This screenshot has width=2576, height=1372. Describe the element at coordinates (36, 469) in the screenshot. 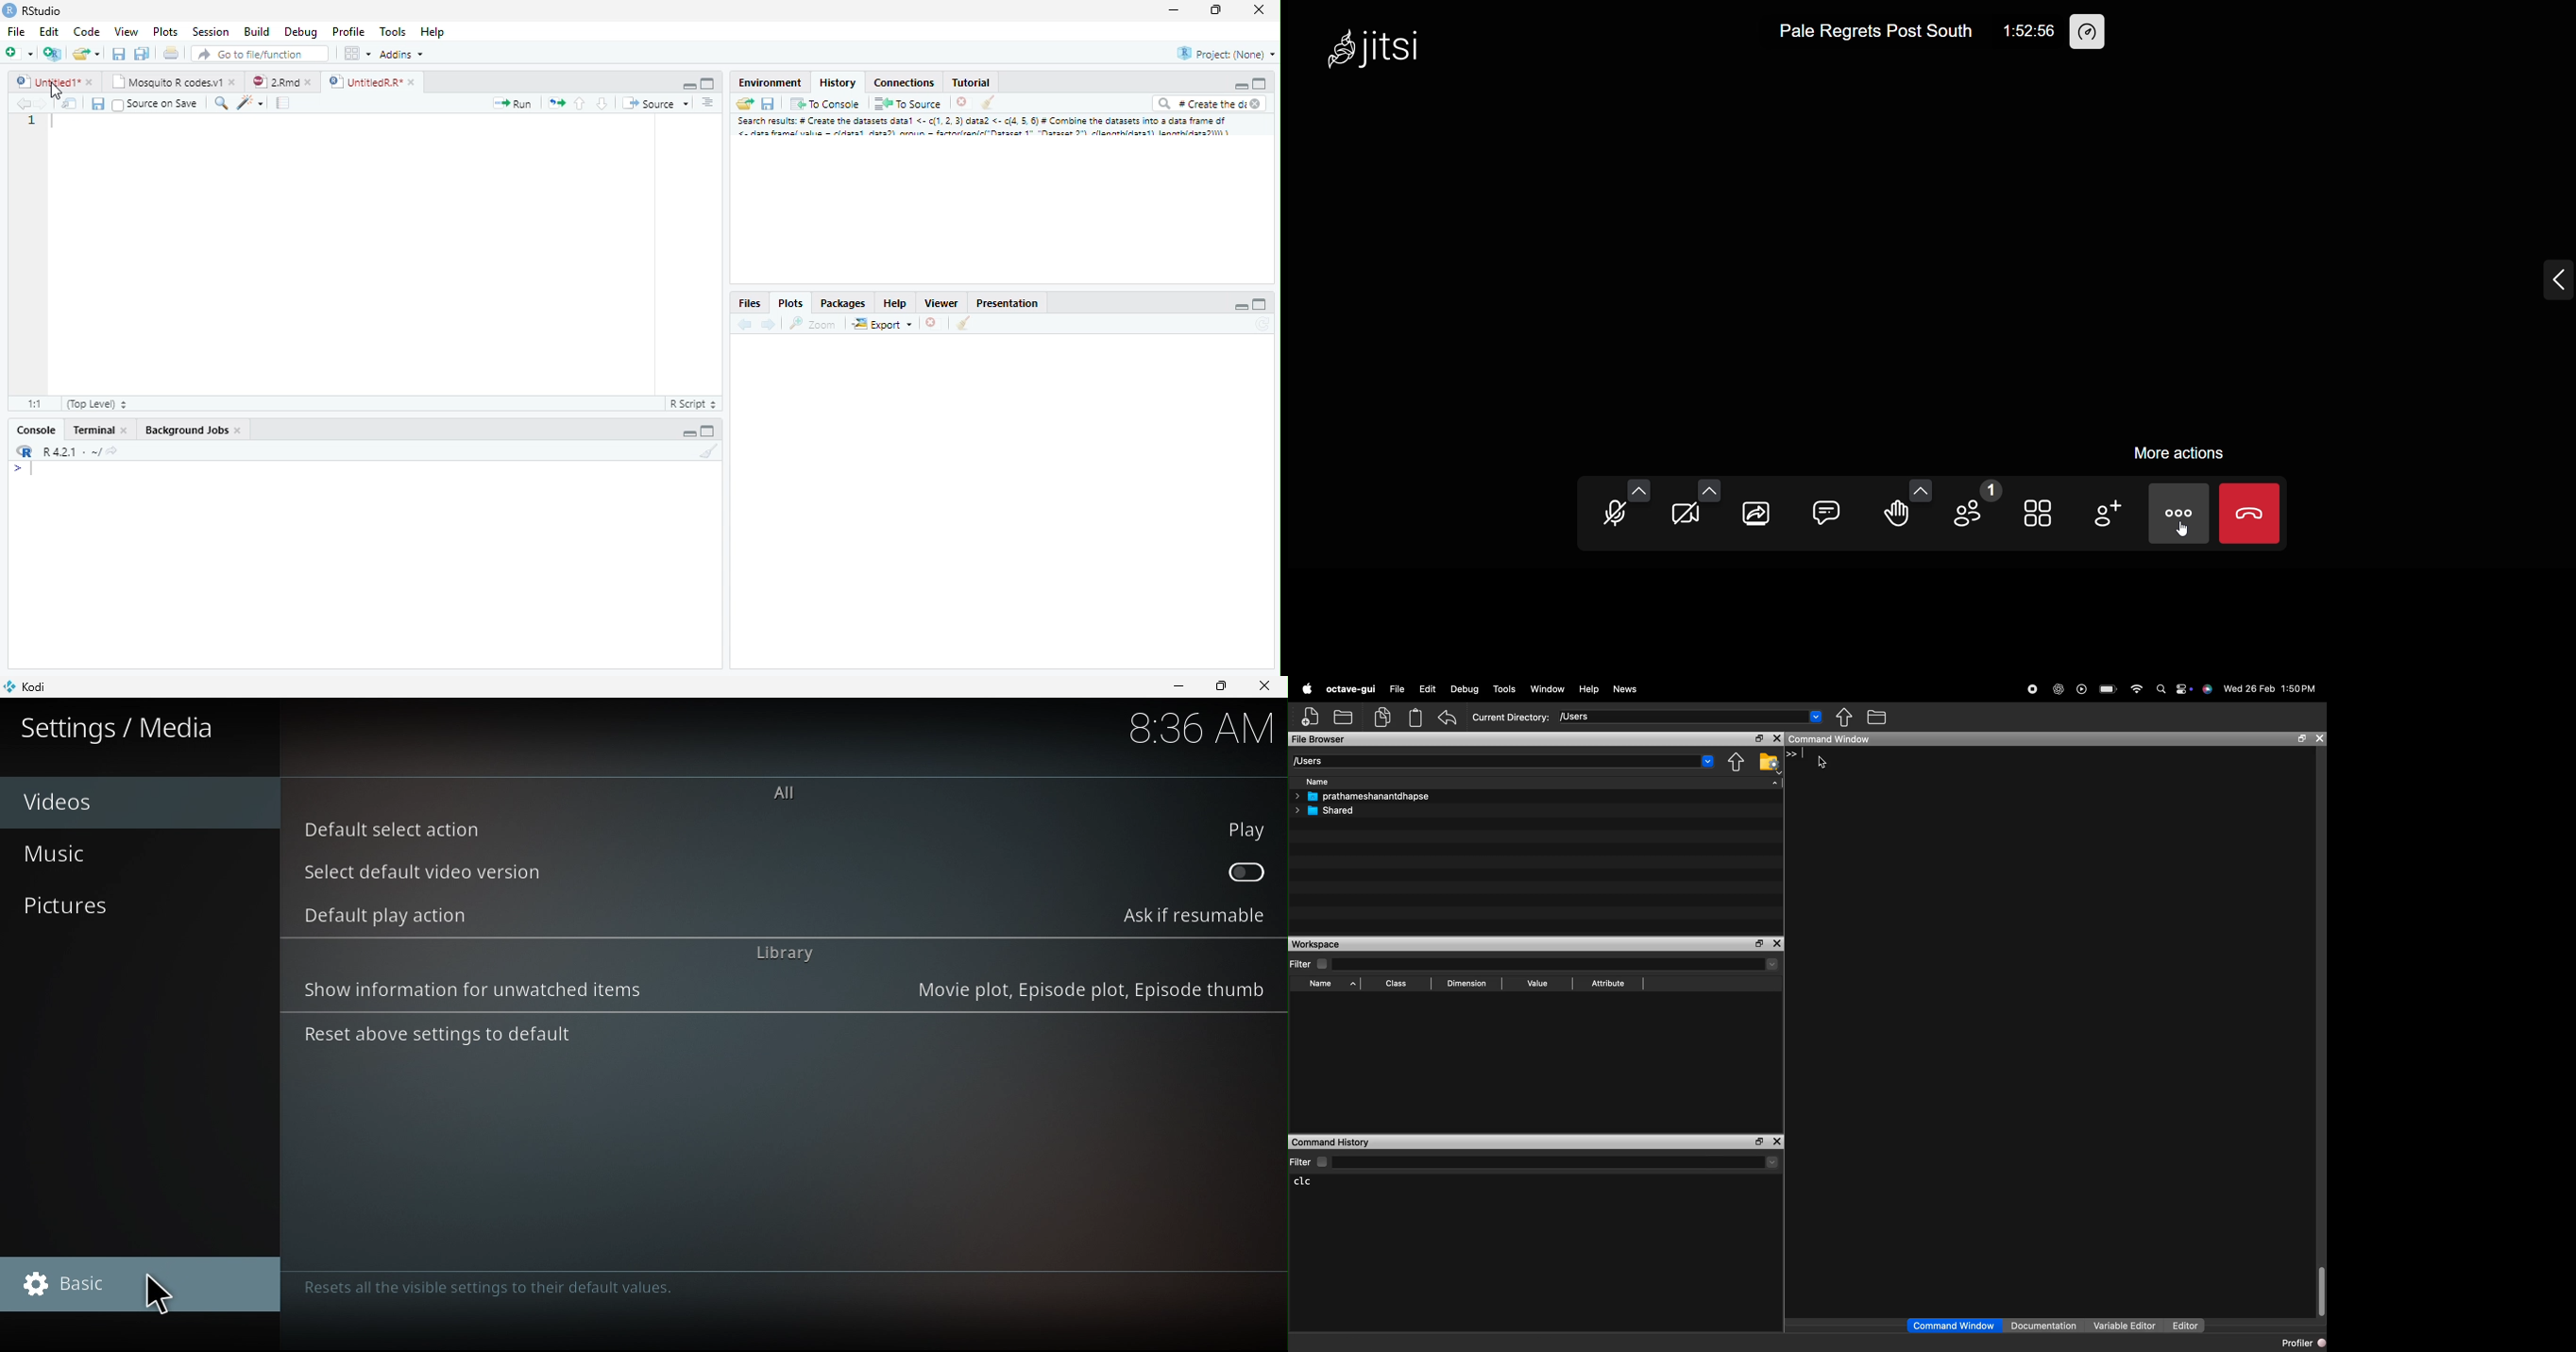

I see `Input cursor` at that location.